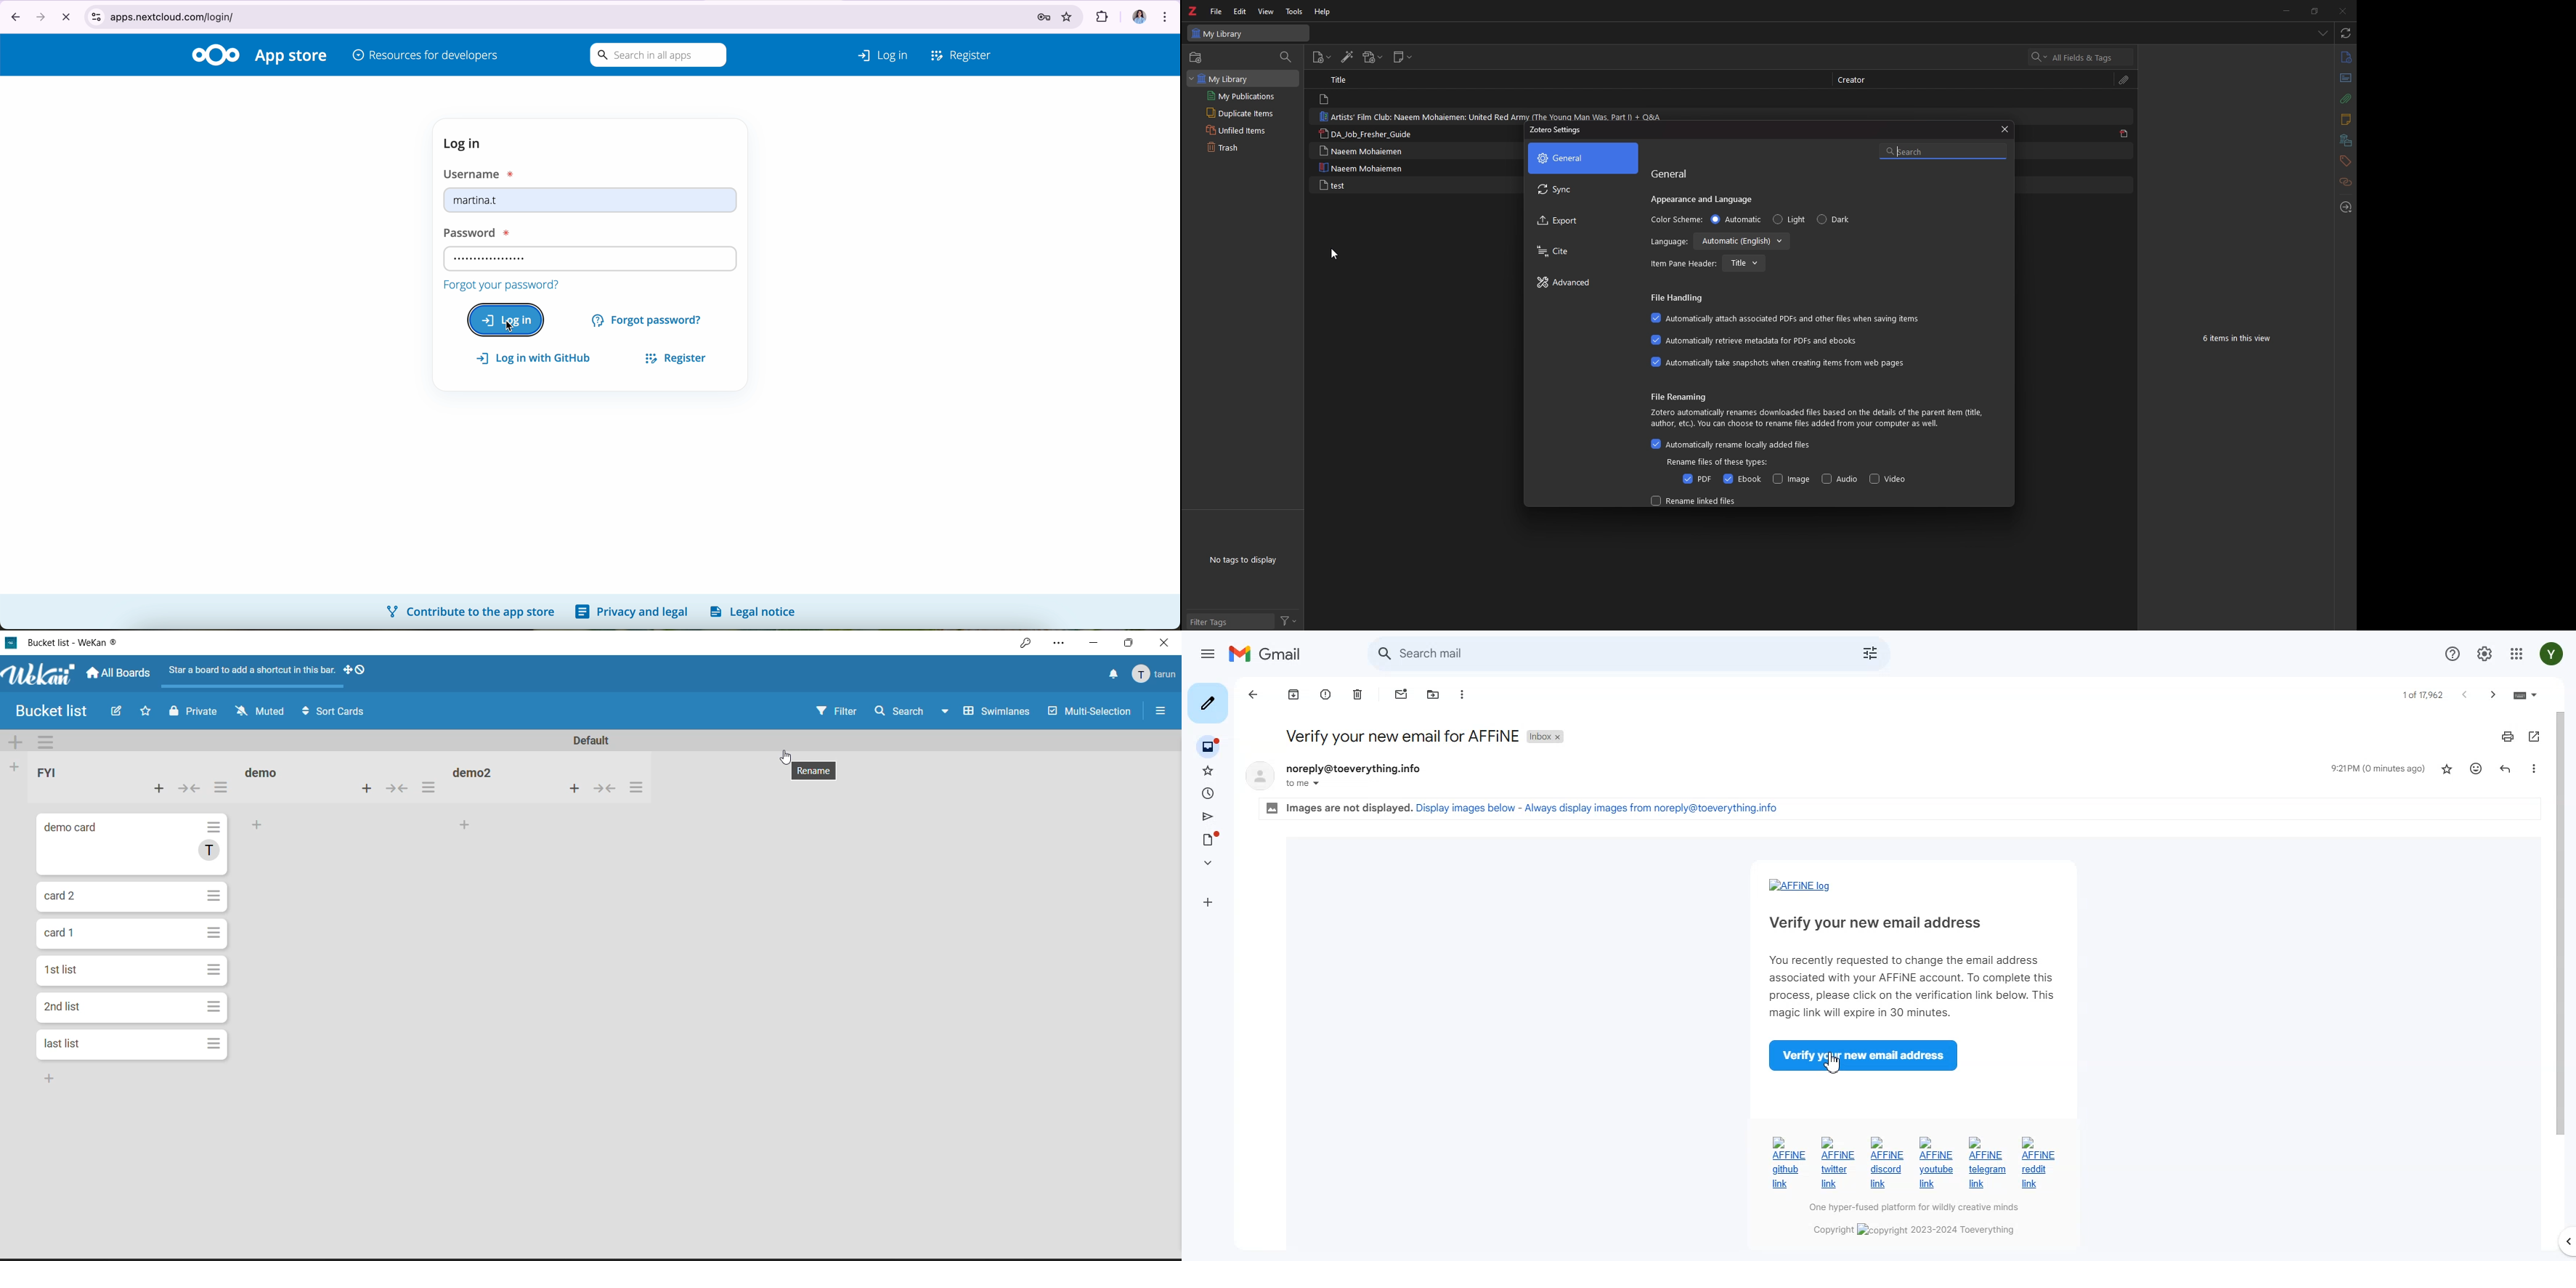  Describe the element at coordinates (1345, 80) in the screenshot. I see `title` at that location.